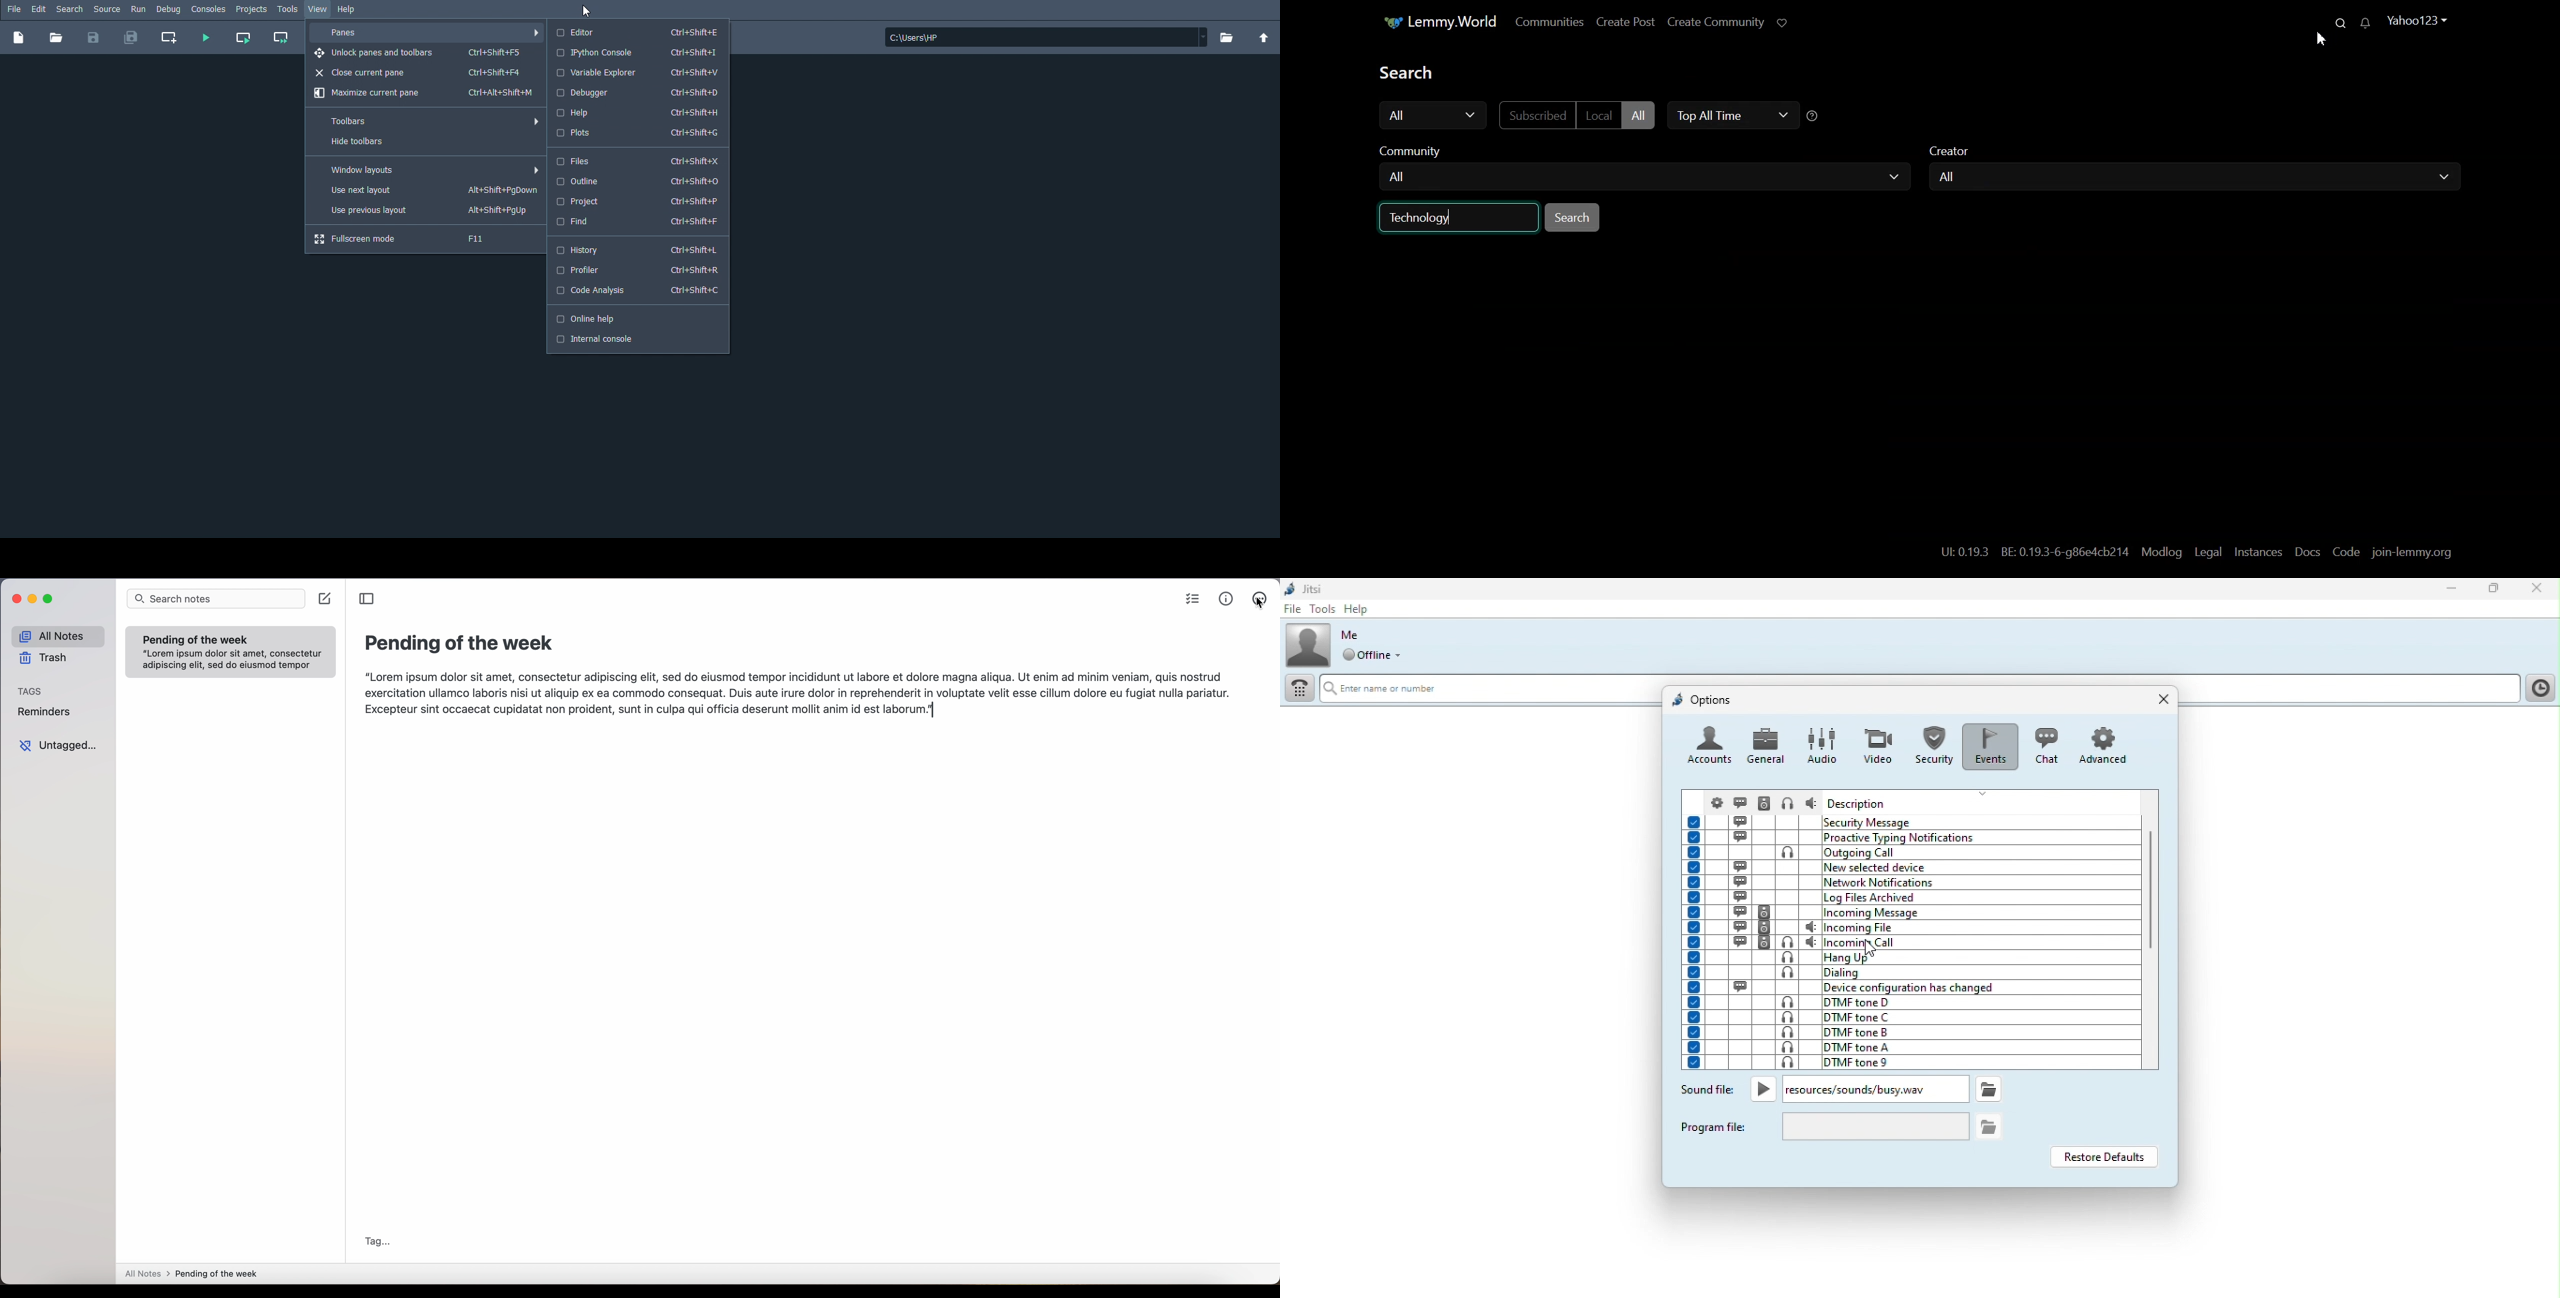  Describe the element at coordinates (168, 9) in the screenshot. I see `Debug` at that location.